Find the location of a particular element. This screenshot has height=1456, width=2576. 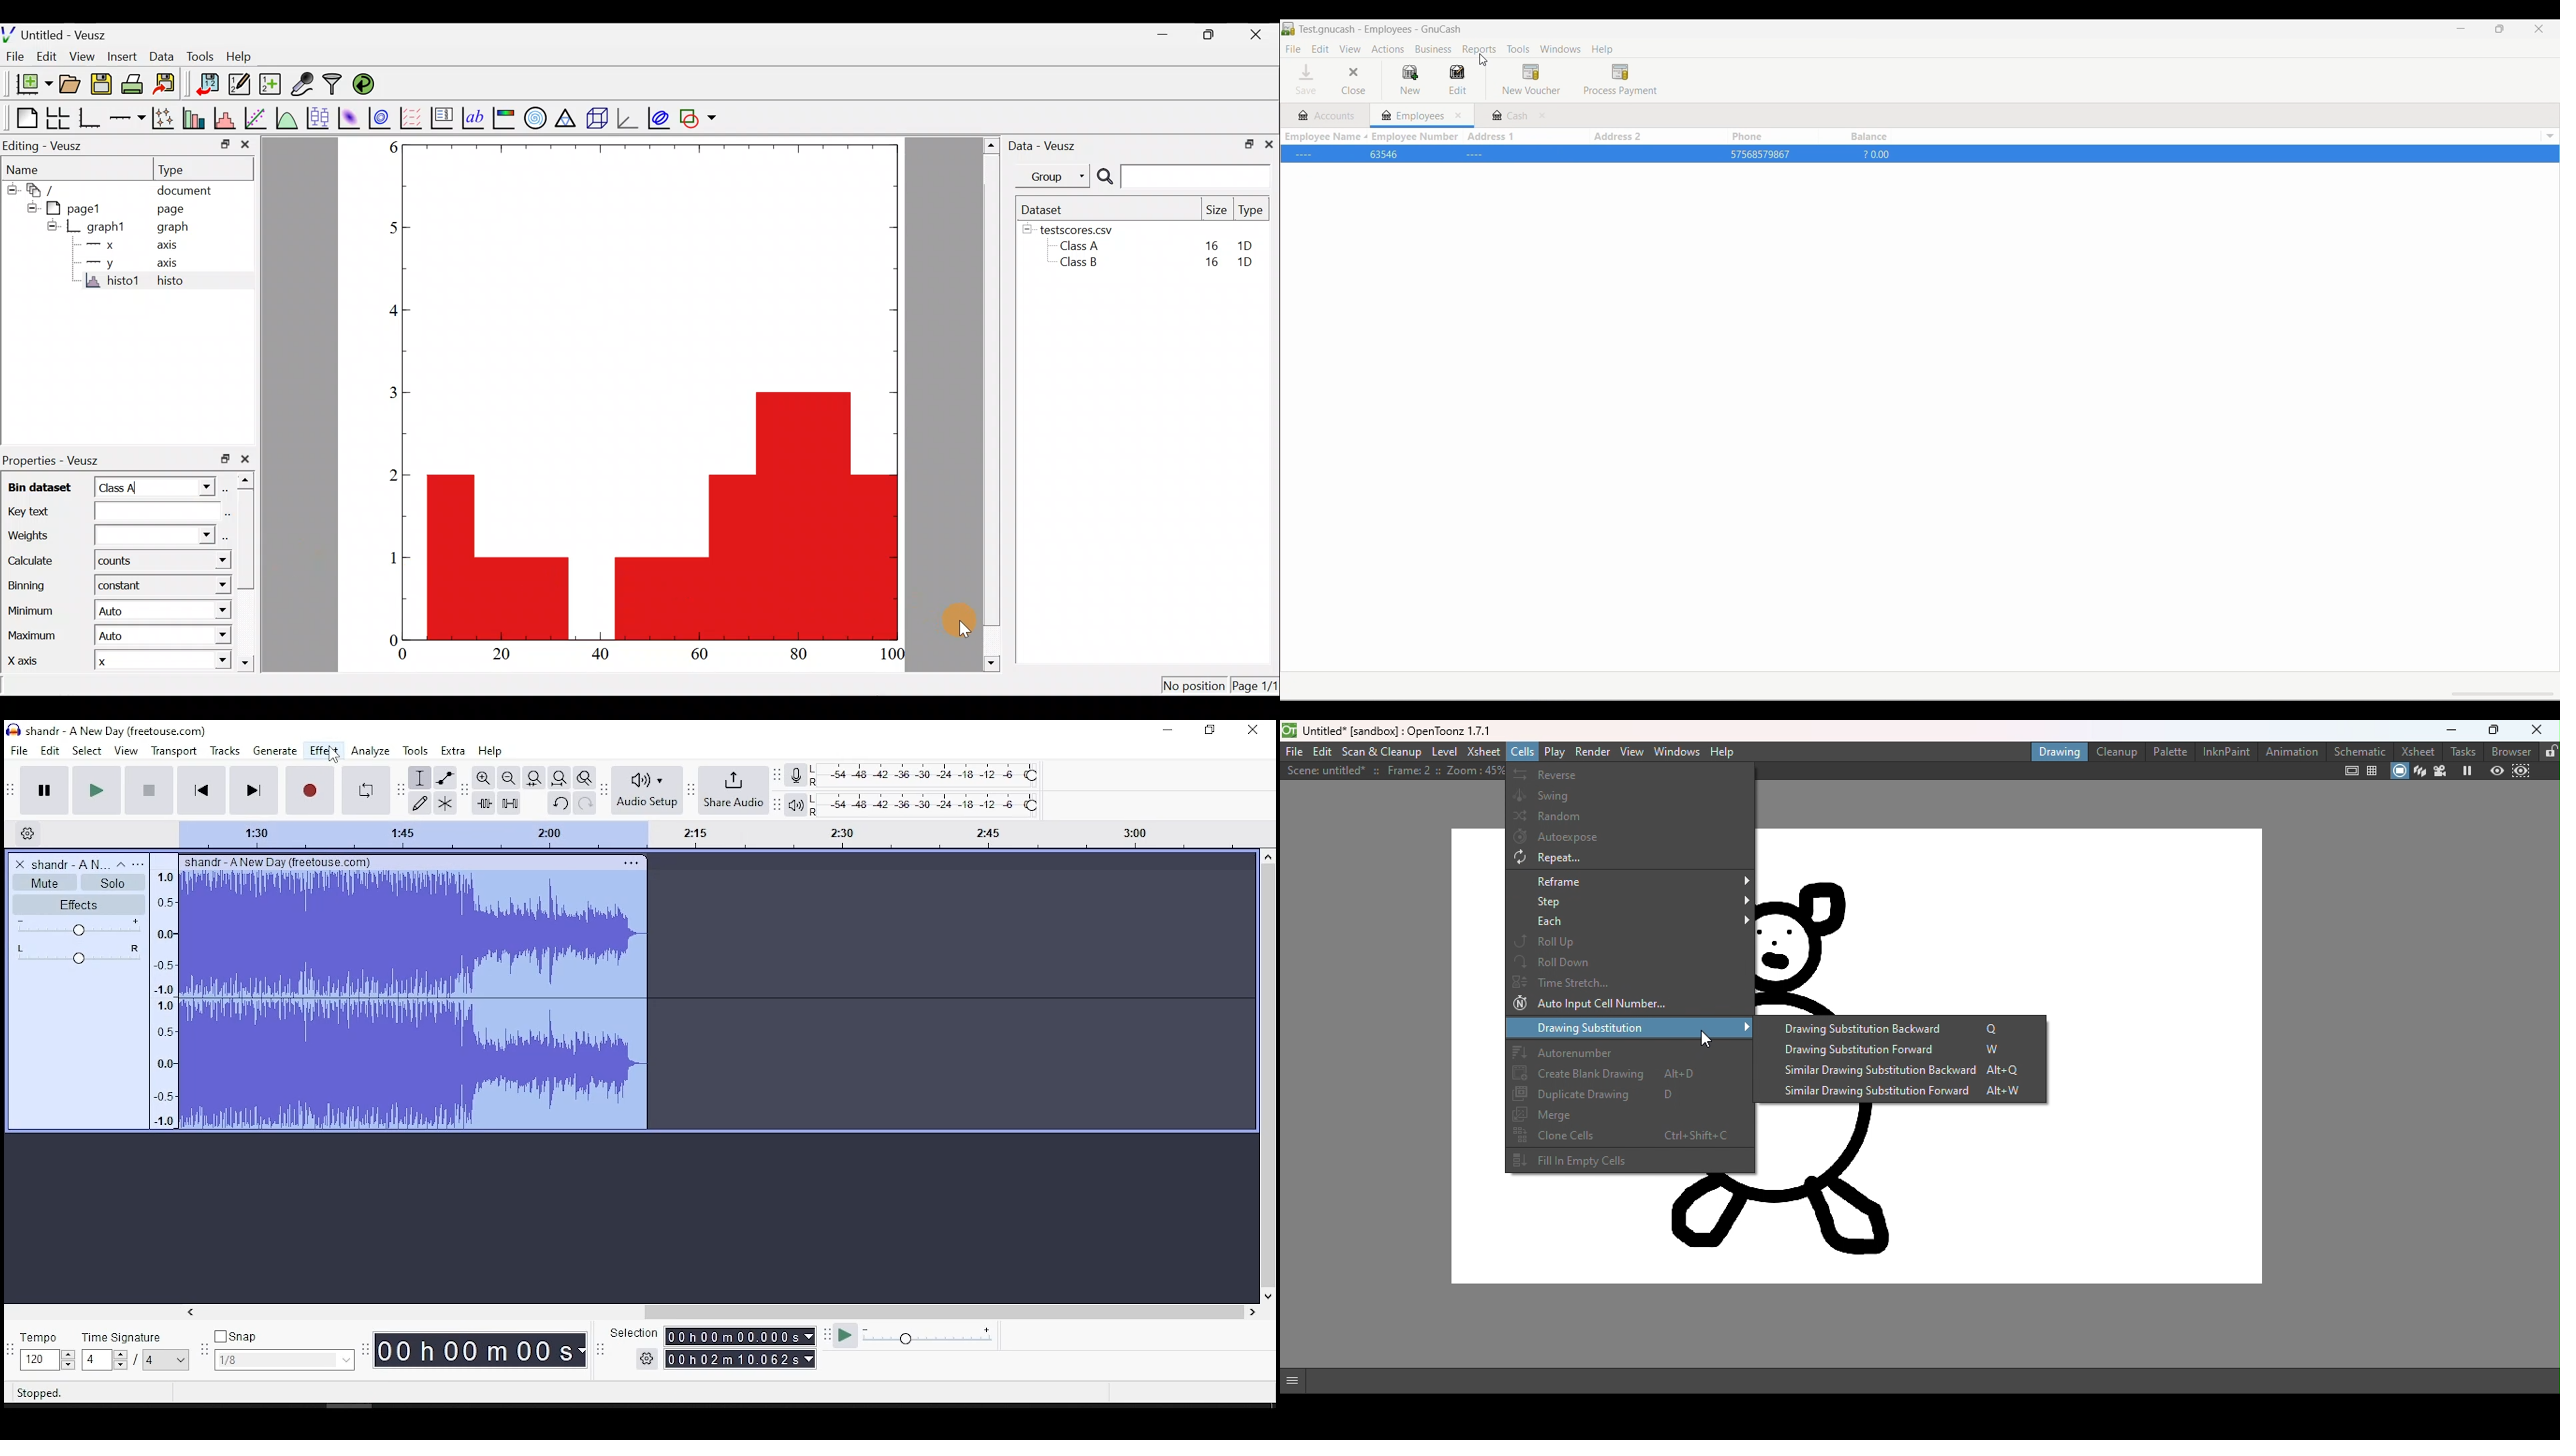

Size is located at coordinates (1217, 209).